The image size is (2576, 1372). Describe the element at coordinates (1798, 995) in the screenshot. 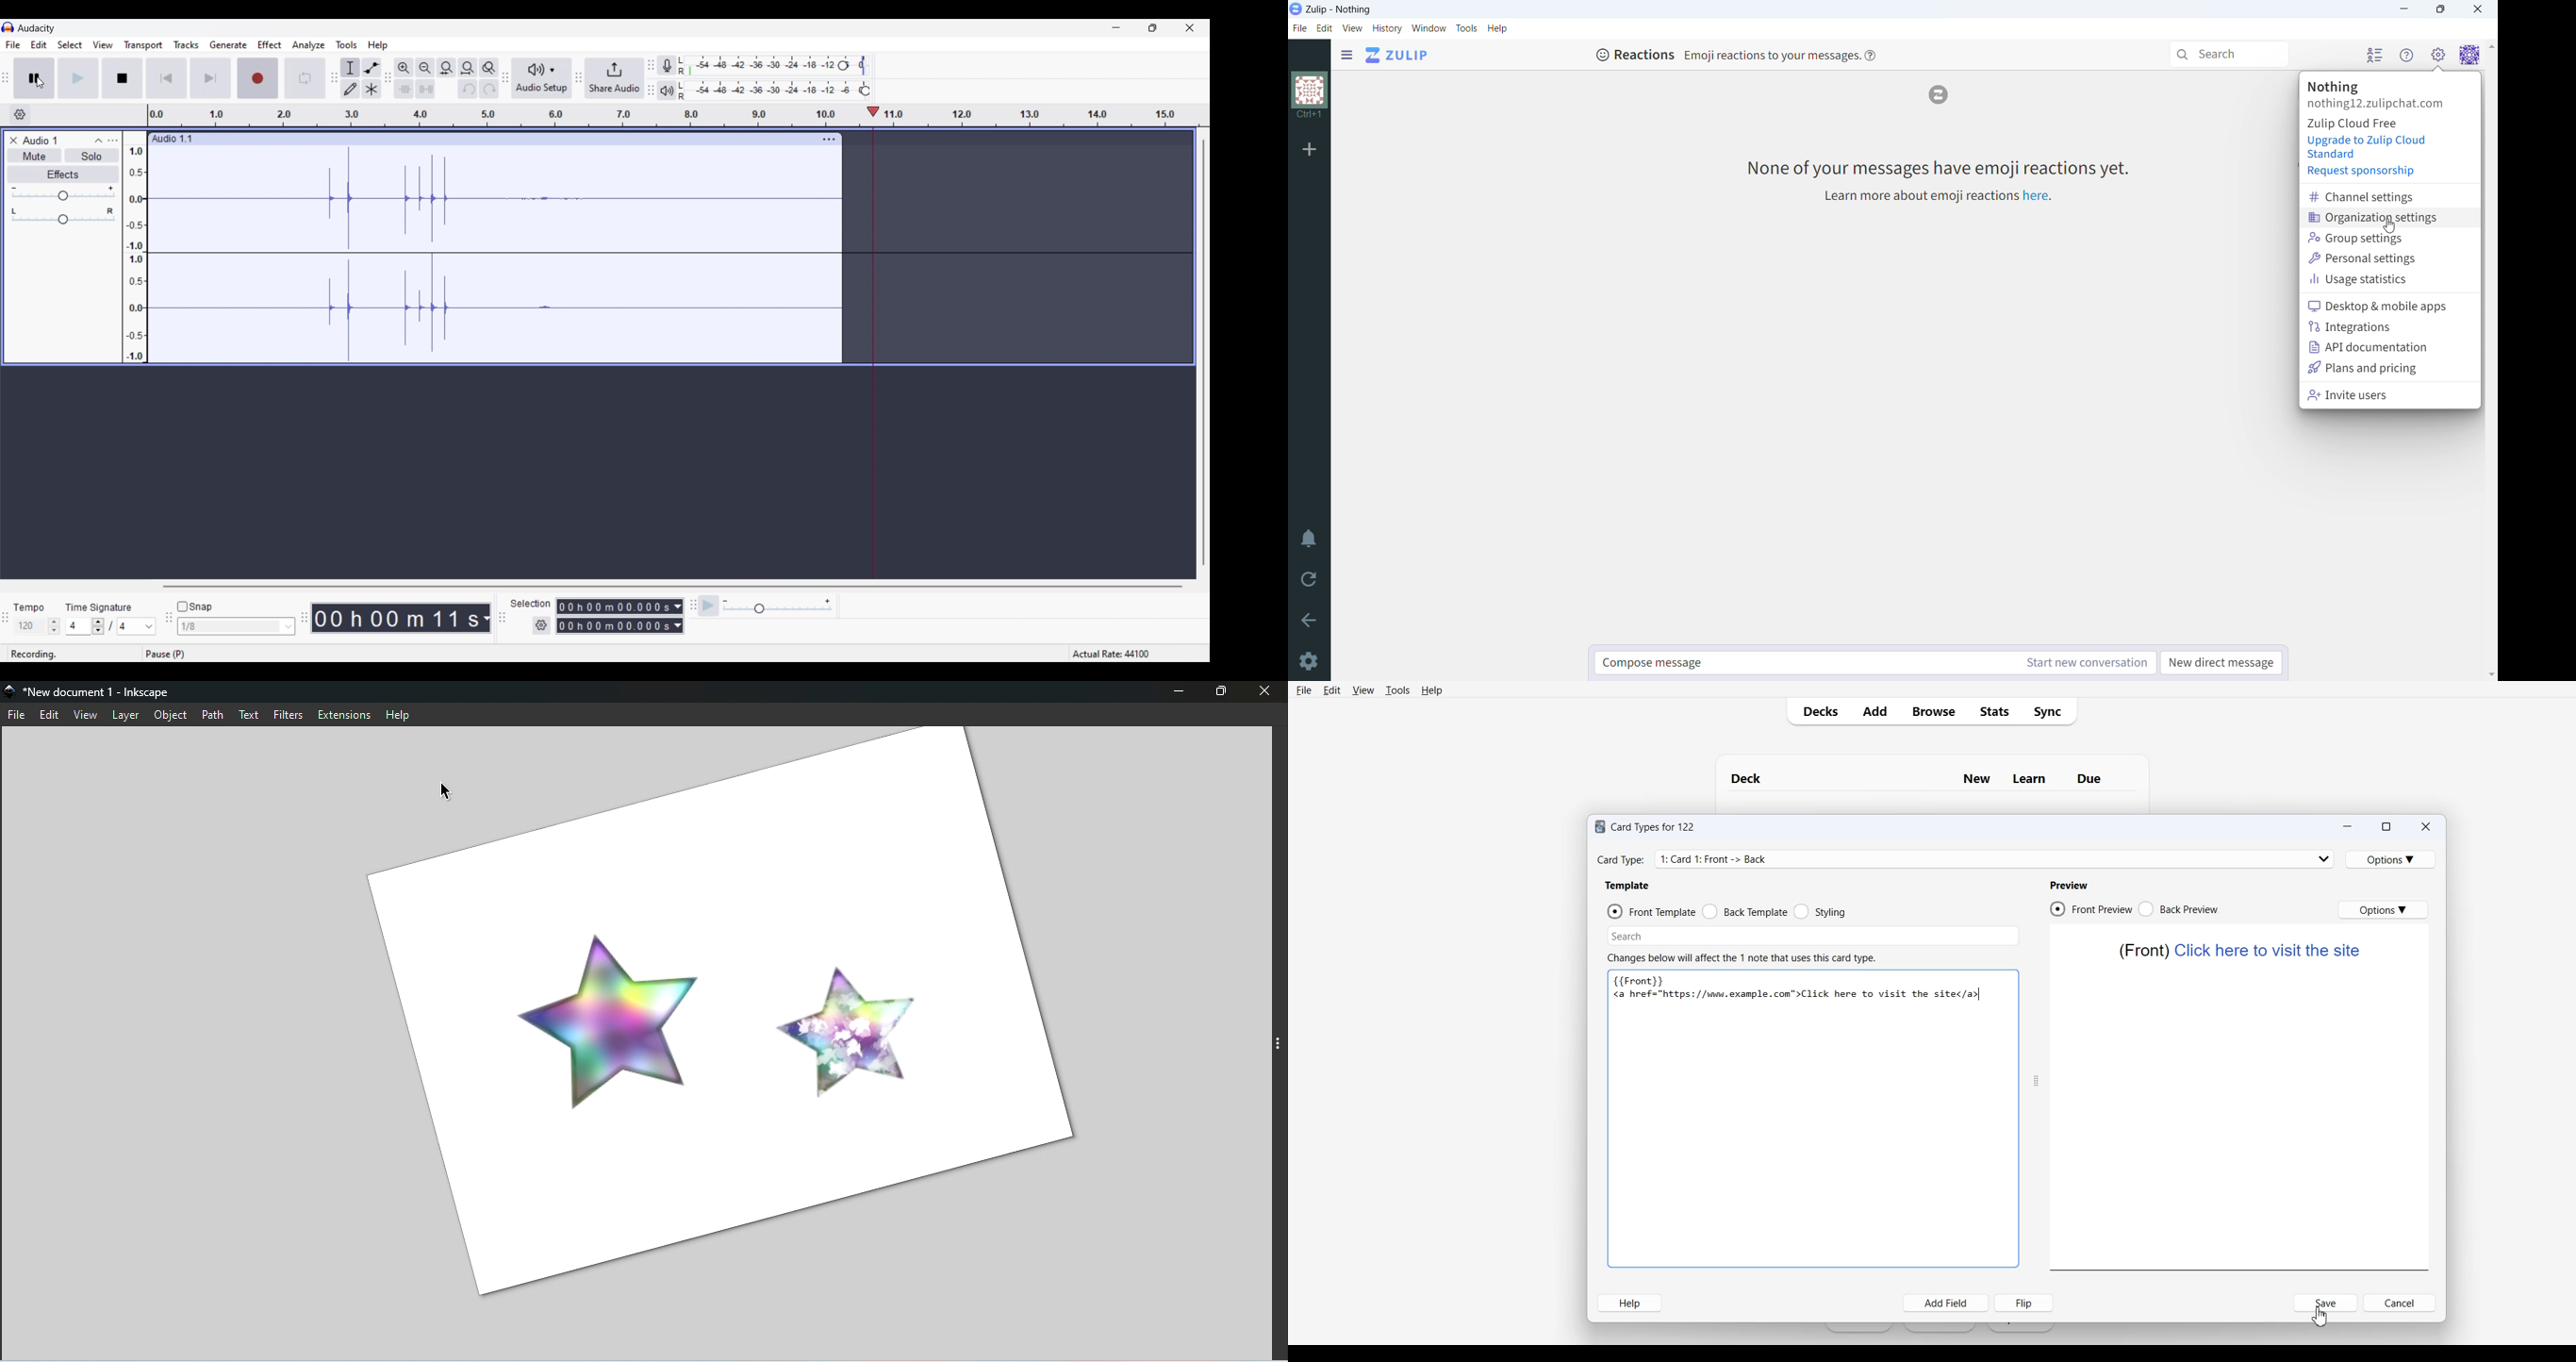

I see `Text` at that location.